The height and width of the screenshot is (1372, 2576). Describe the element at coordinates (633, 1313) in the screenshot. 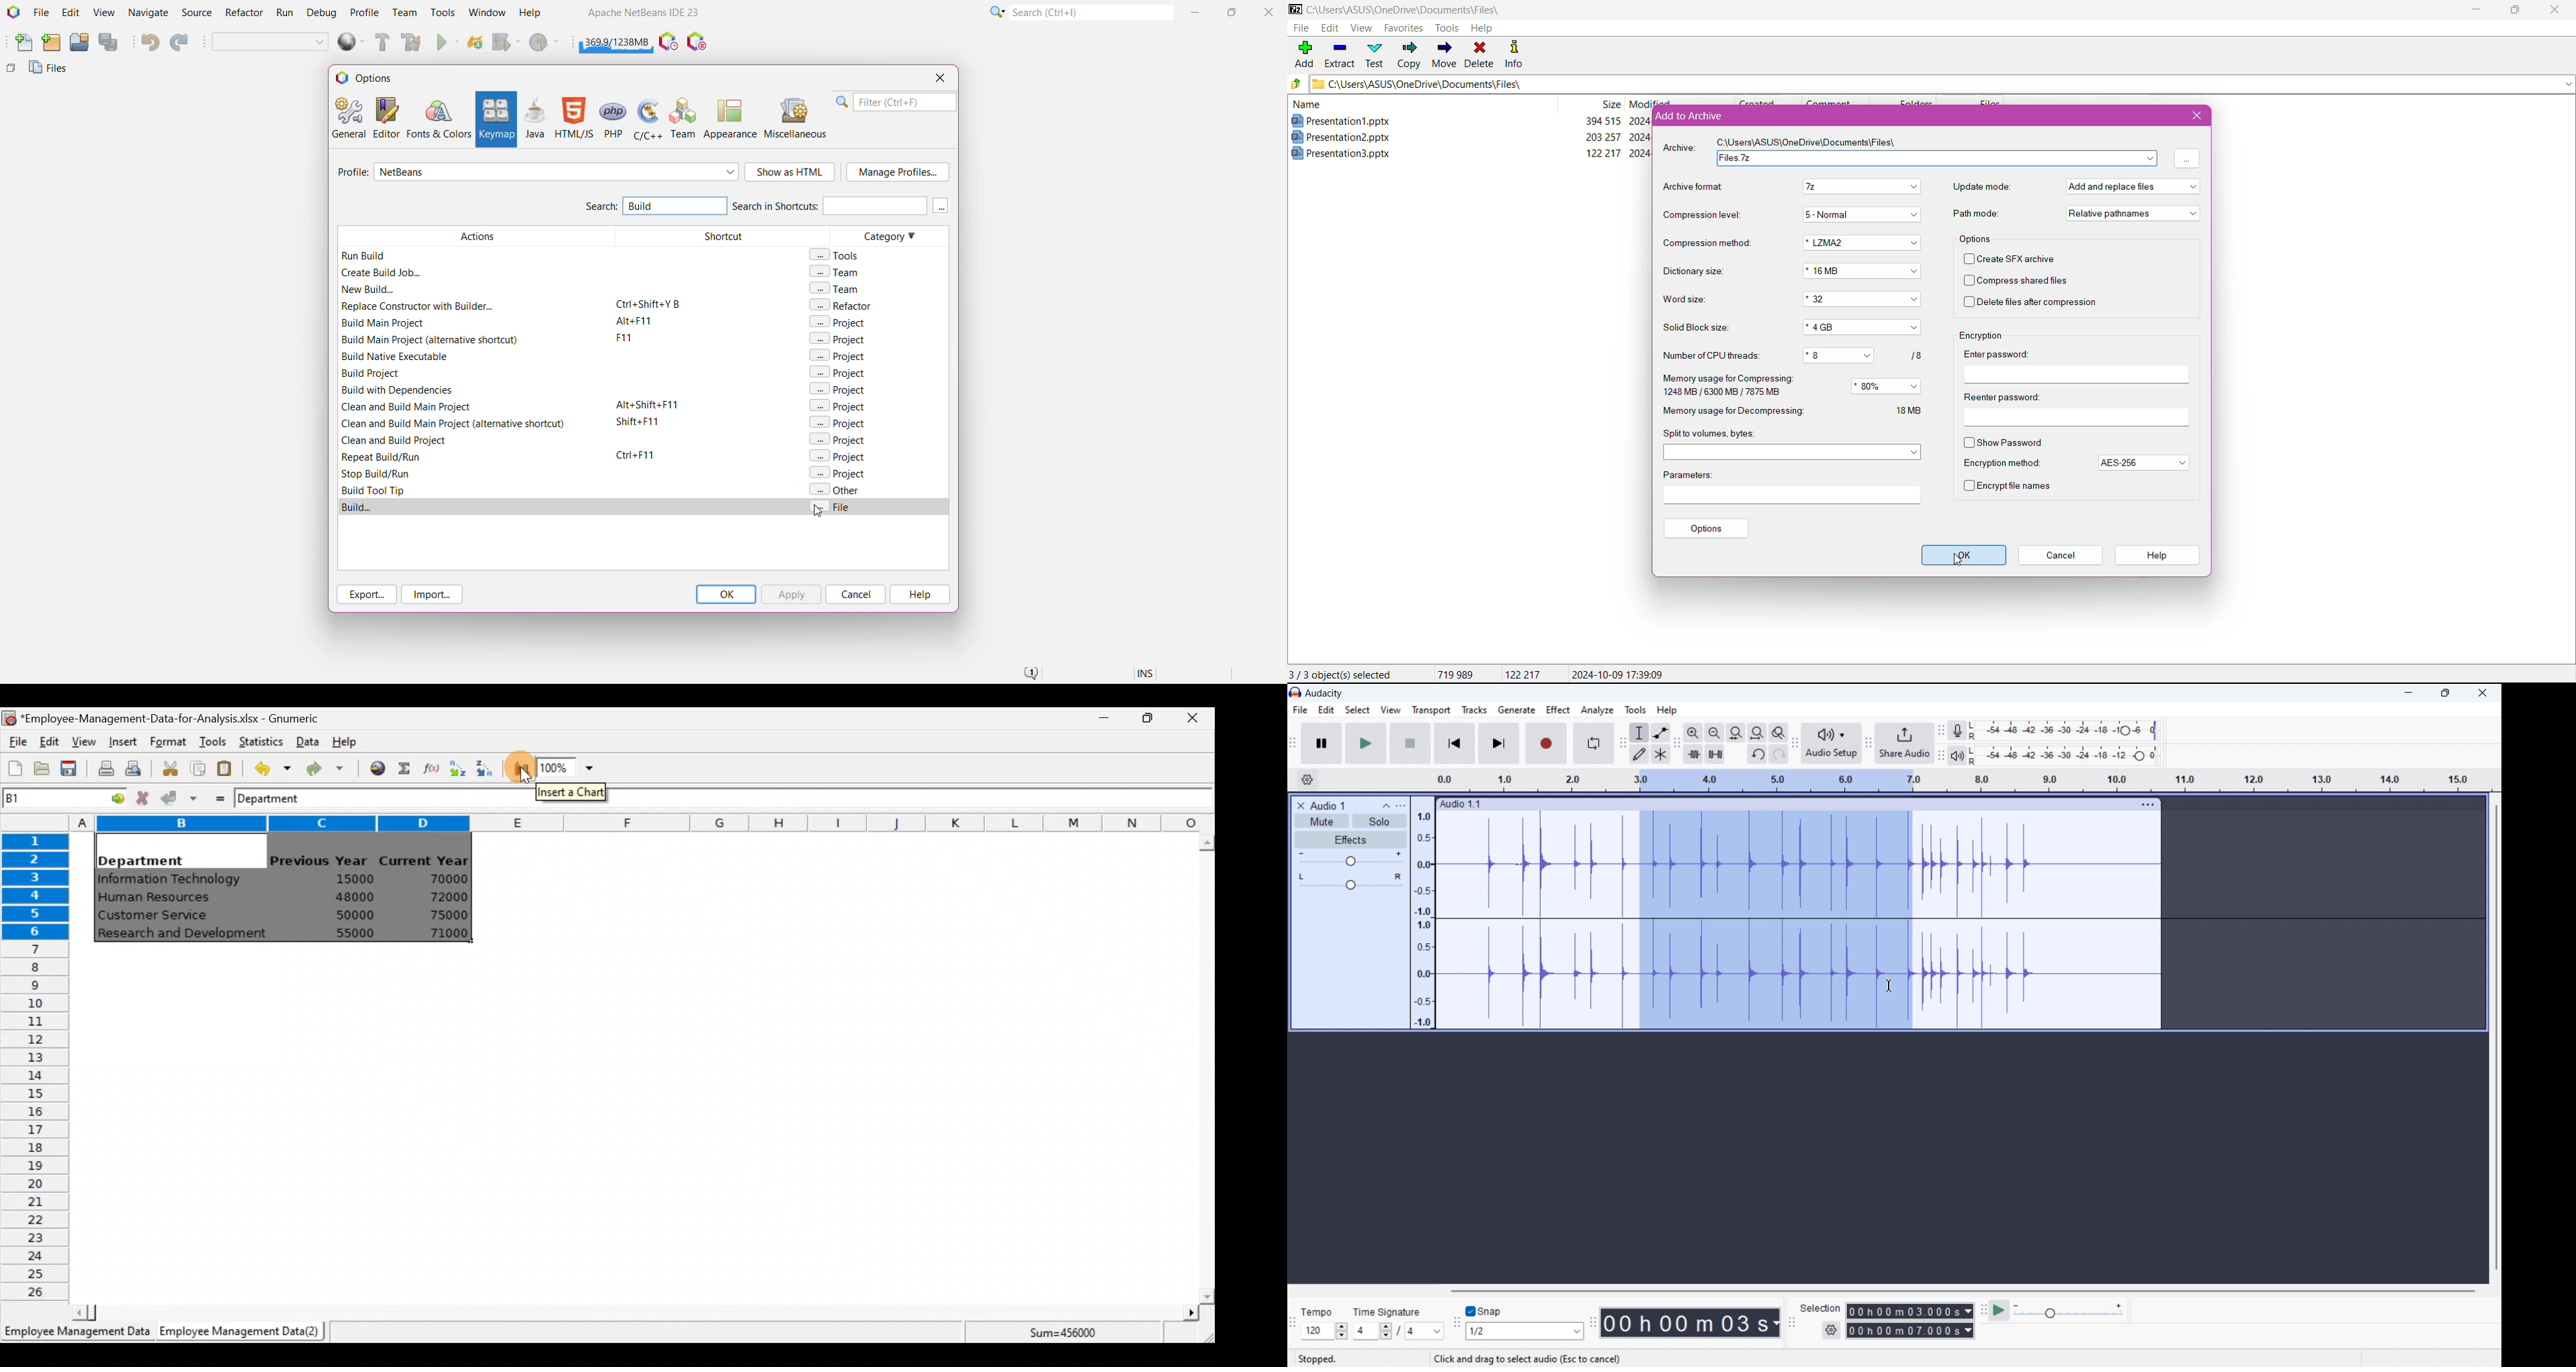

I see `Scroll bar` at that location.